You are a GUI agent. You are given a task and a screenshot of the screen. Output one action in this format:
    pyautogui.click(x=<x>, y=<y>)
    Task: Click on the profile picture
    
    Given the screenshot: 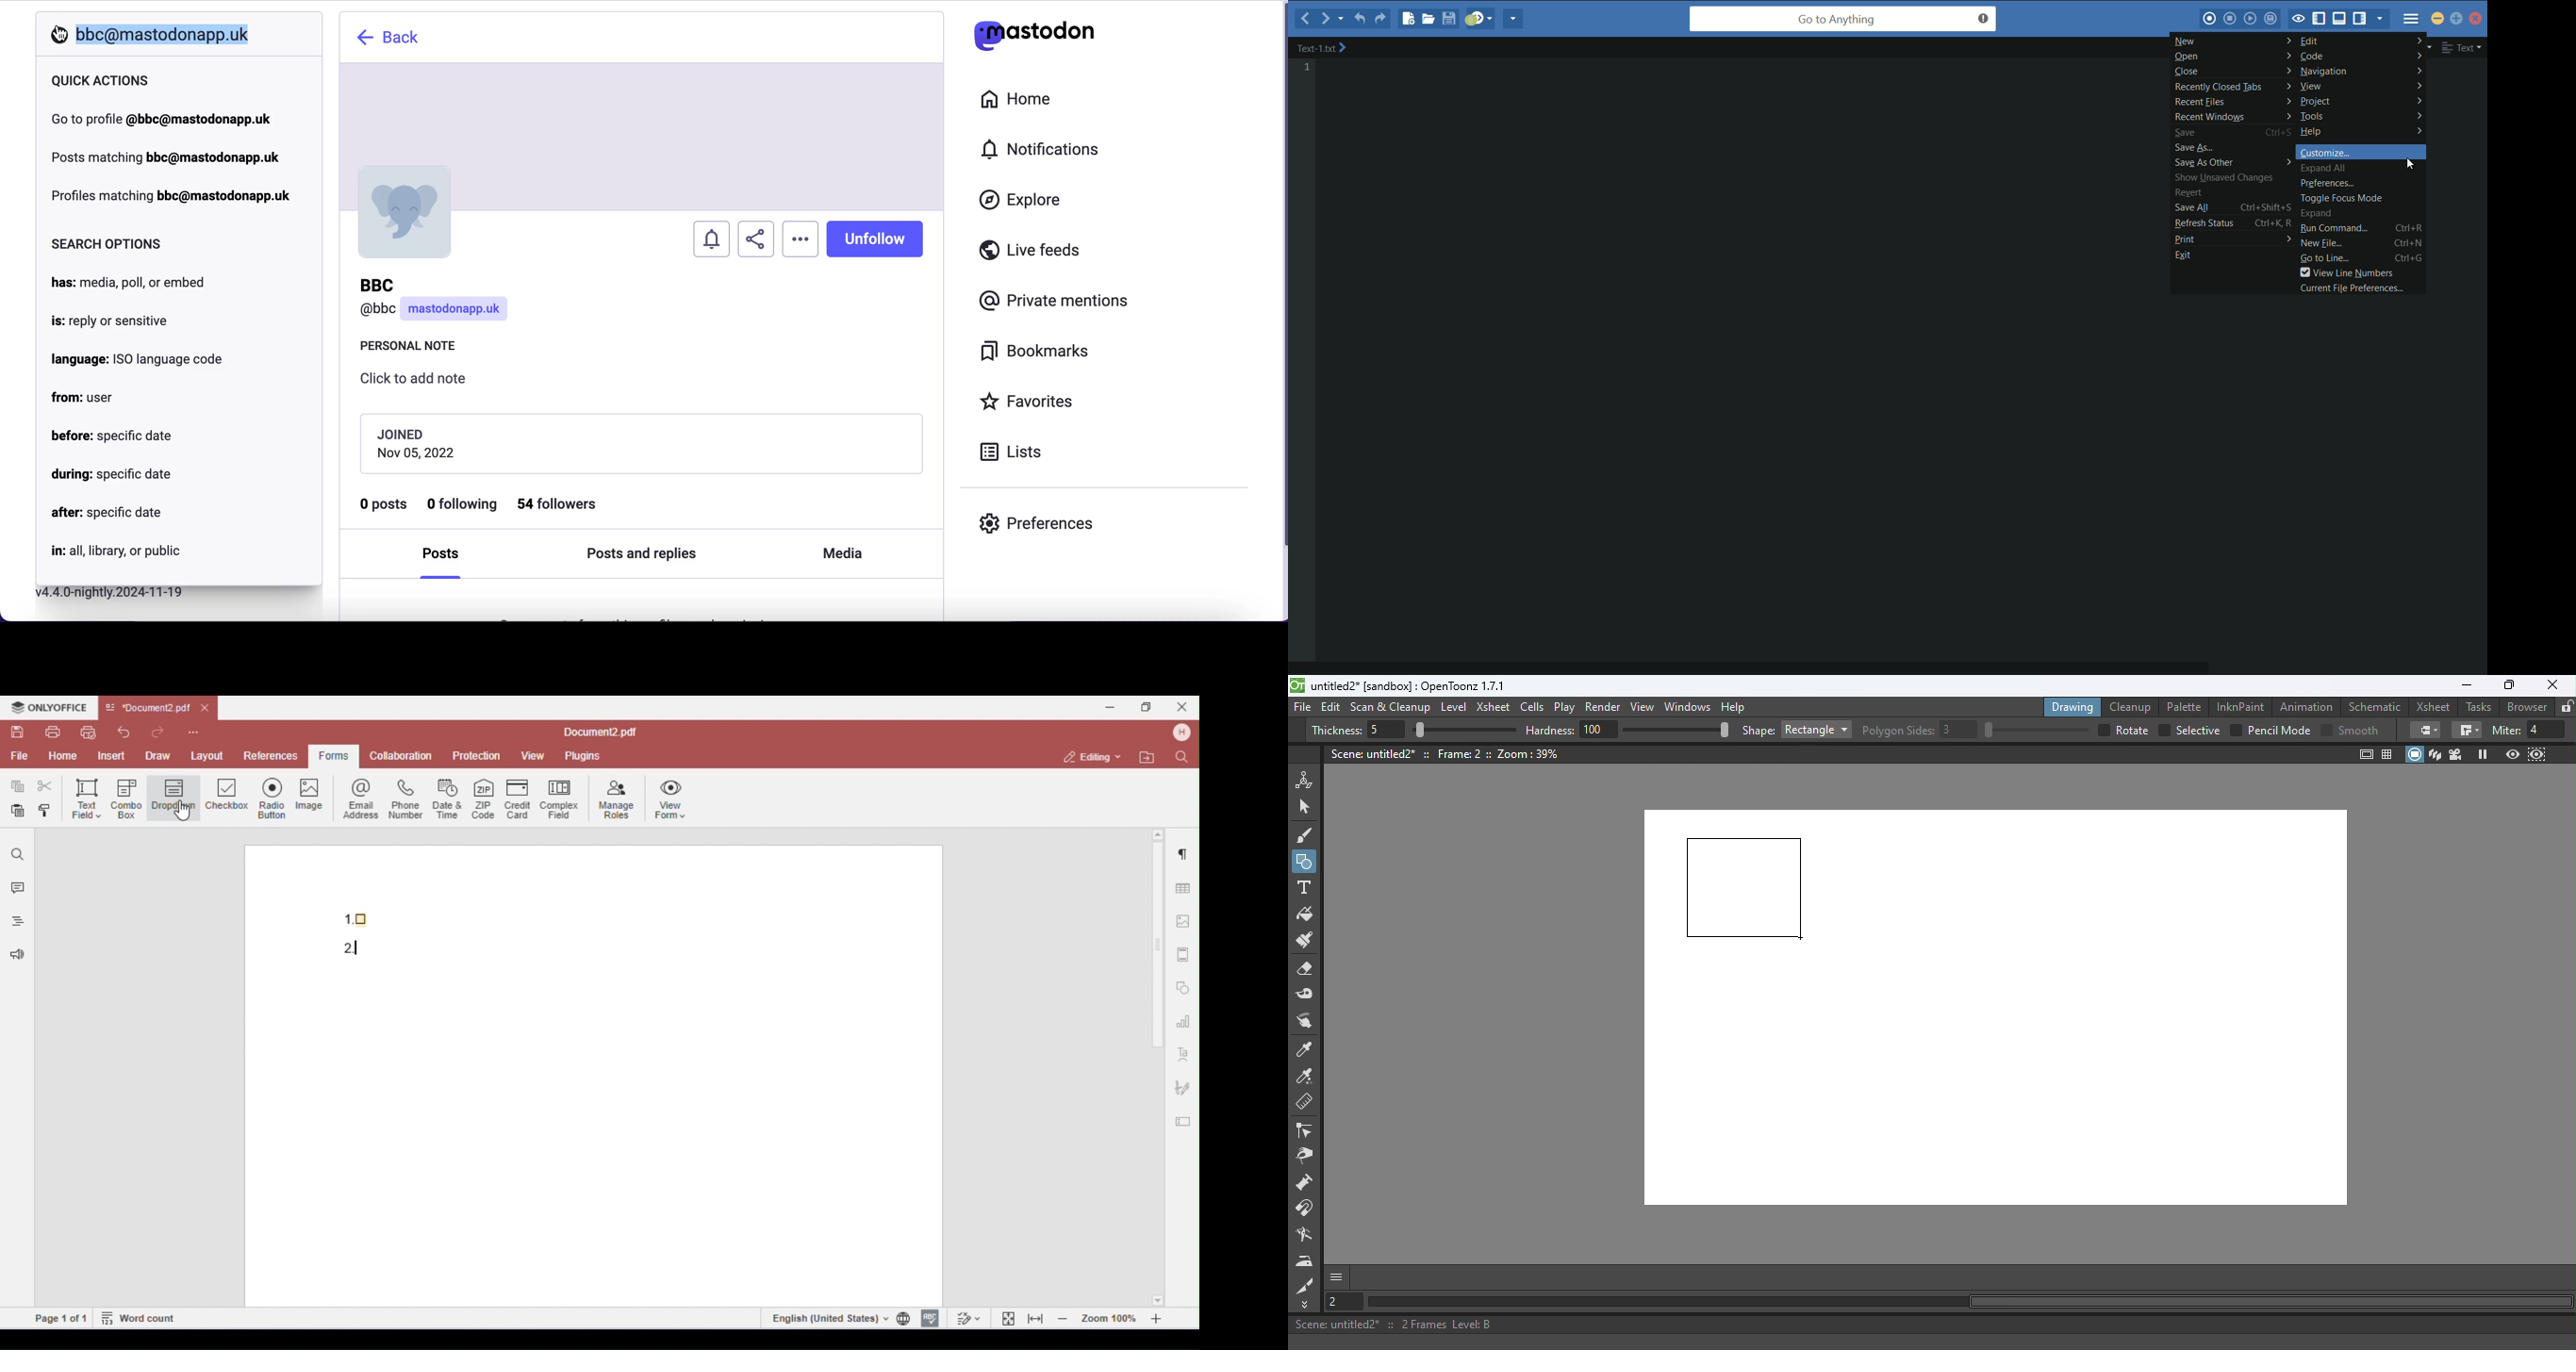 What is the action you would take?
    pyautogui.click(x=402, y=212)
    